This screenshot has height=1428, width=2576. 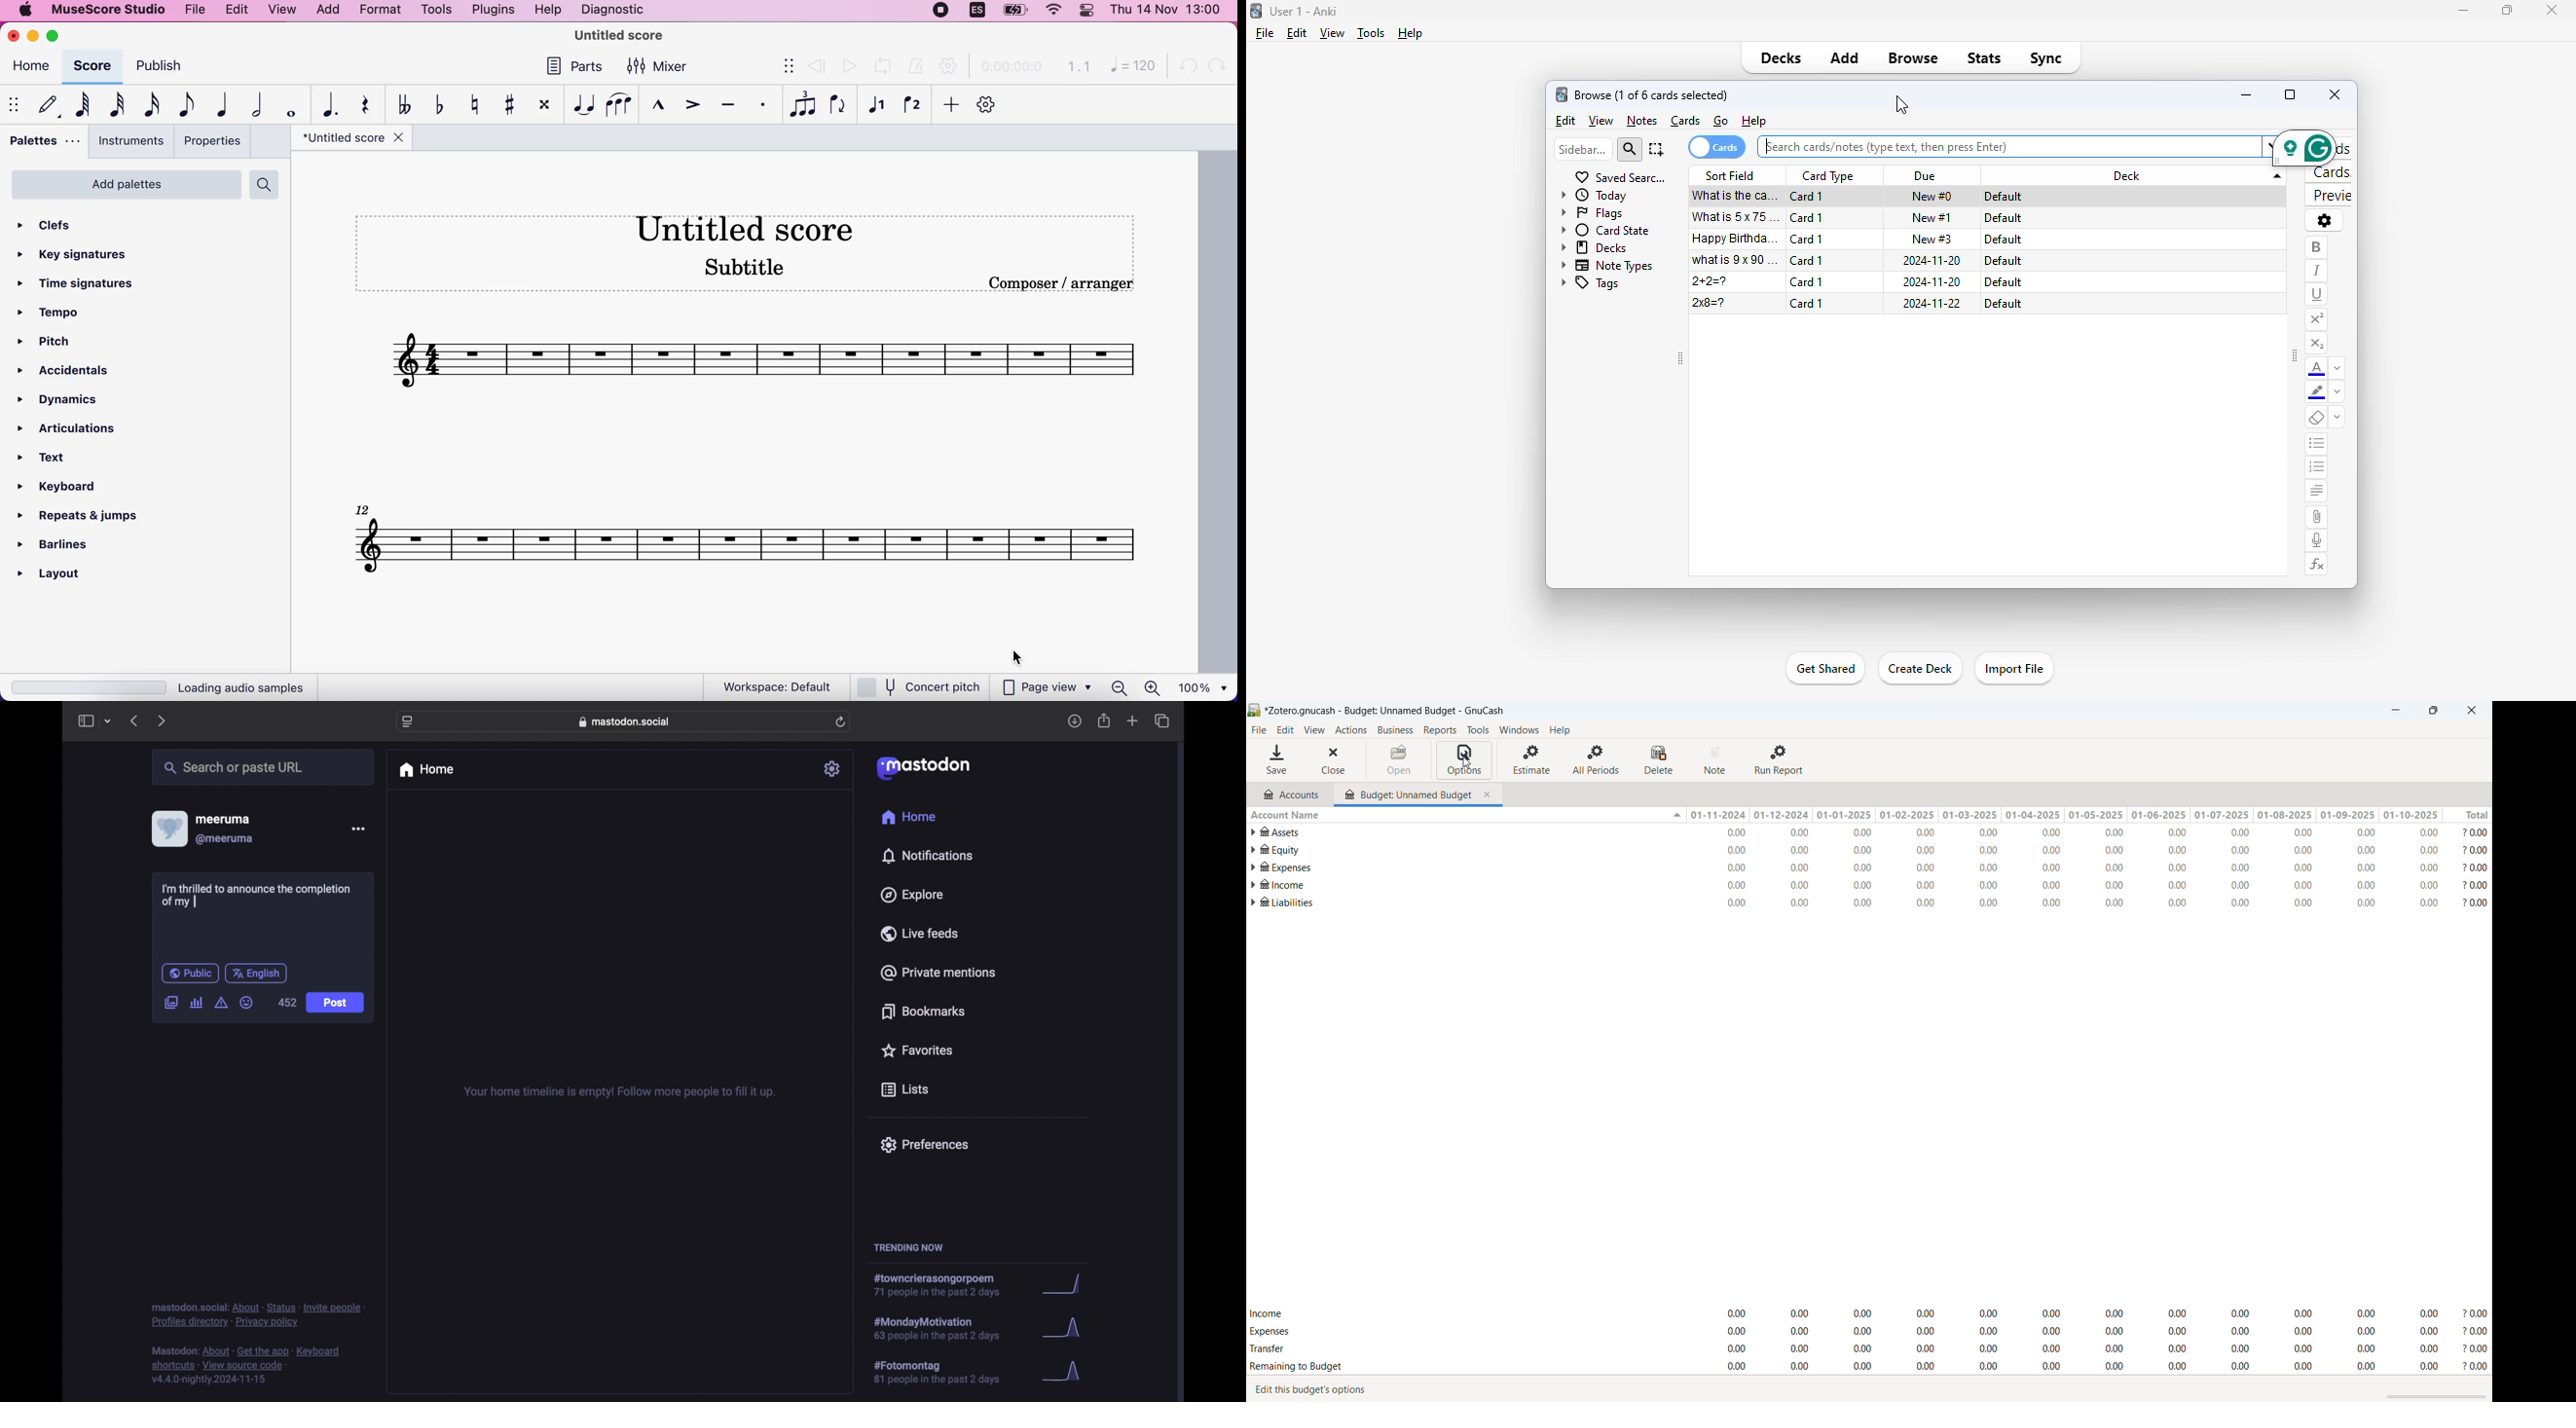 What do you see at coordinates (281, 10) in the screenshot?
I see `view` at bounding box center [281, 10].